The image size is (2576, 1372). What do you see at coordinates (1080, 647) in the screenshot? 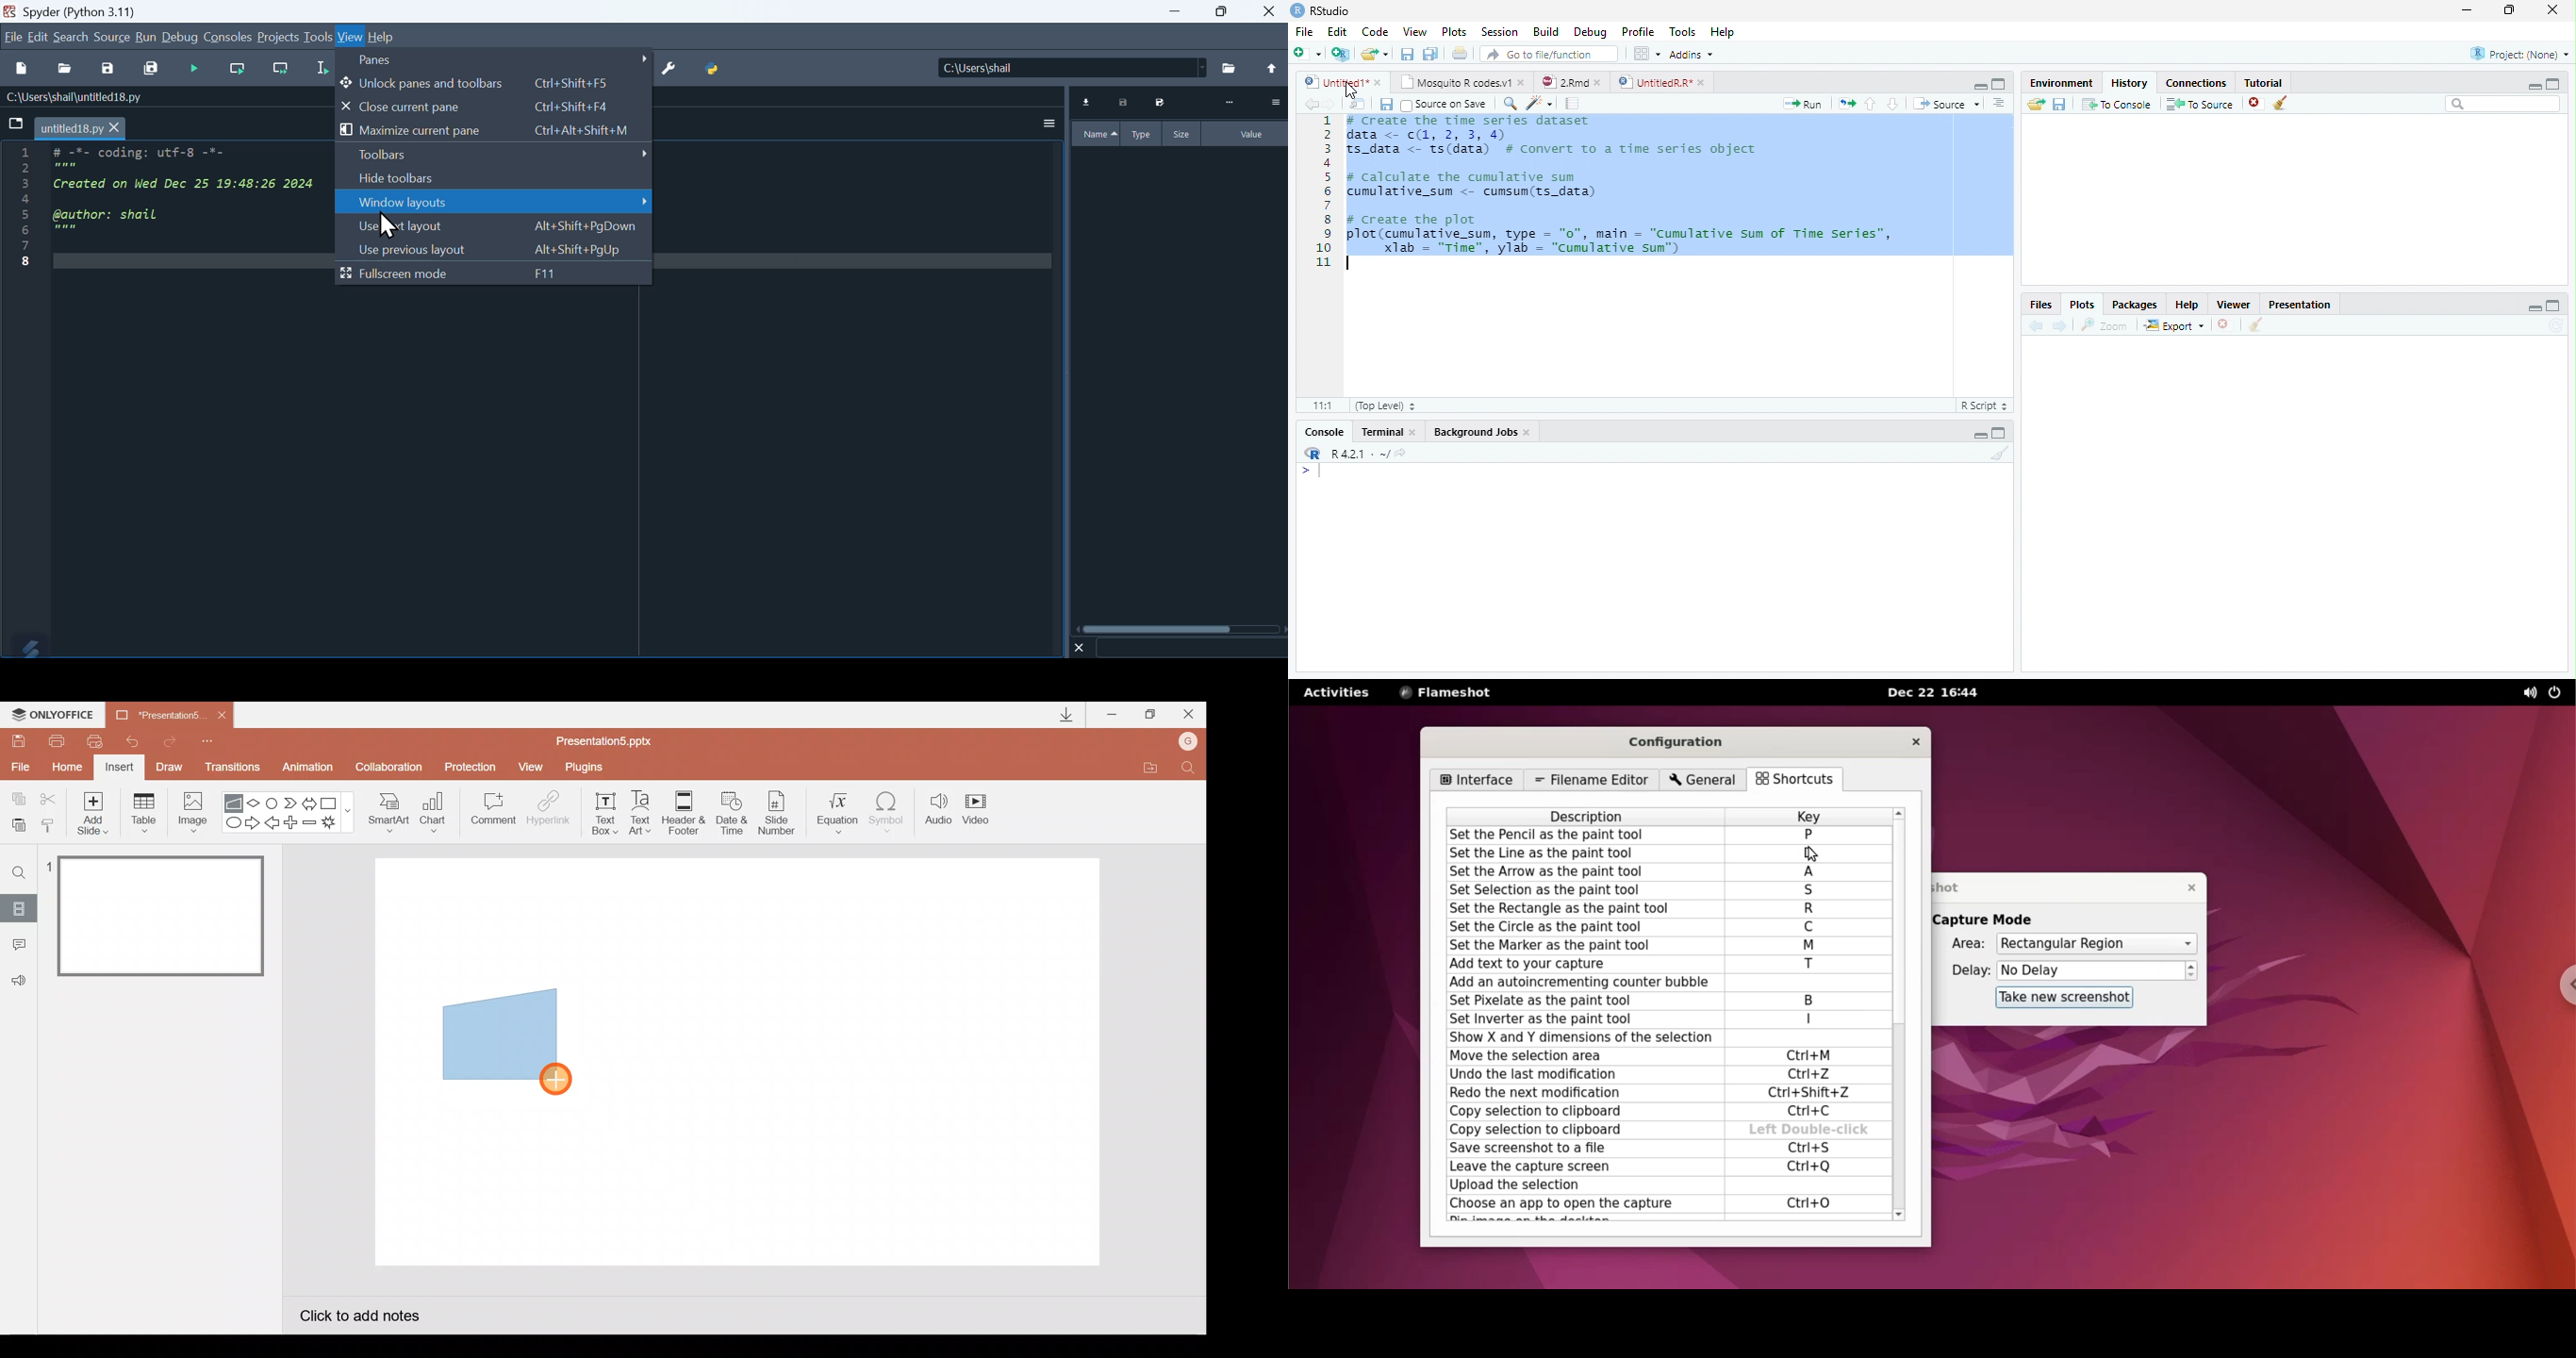
I see `Close` at bounding box center [1080, 647].